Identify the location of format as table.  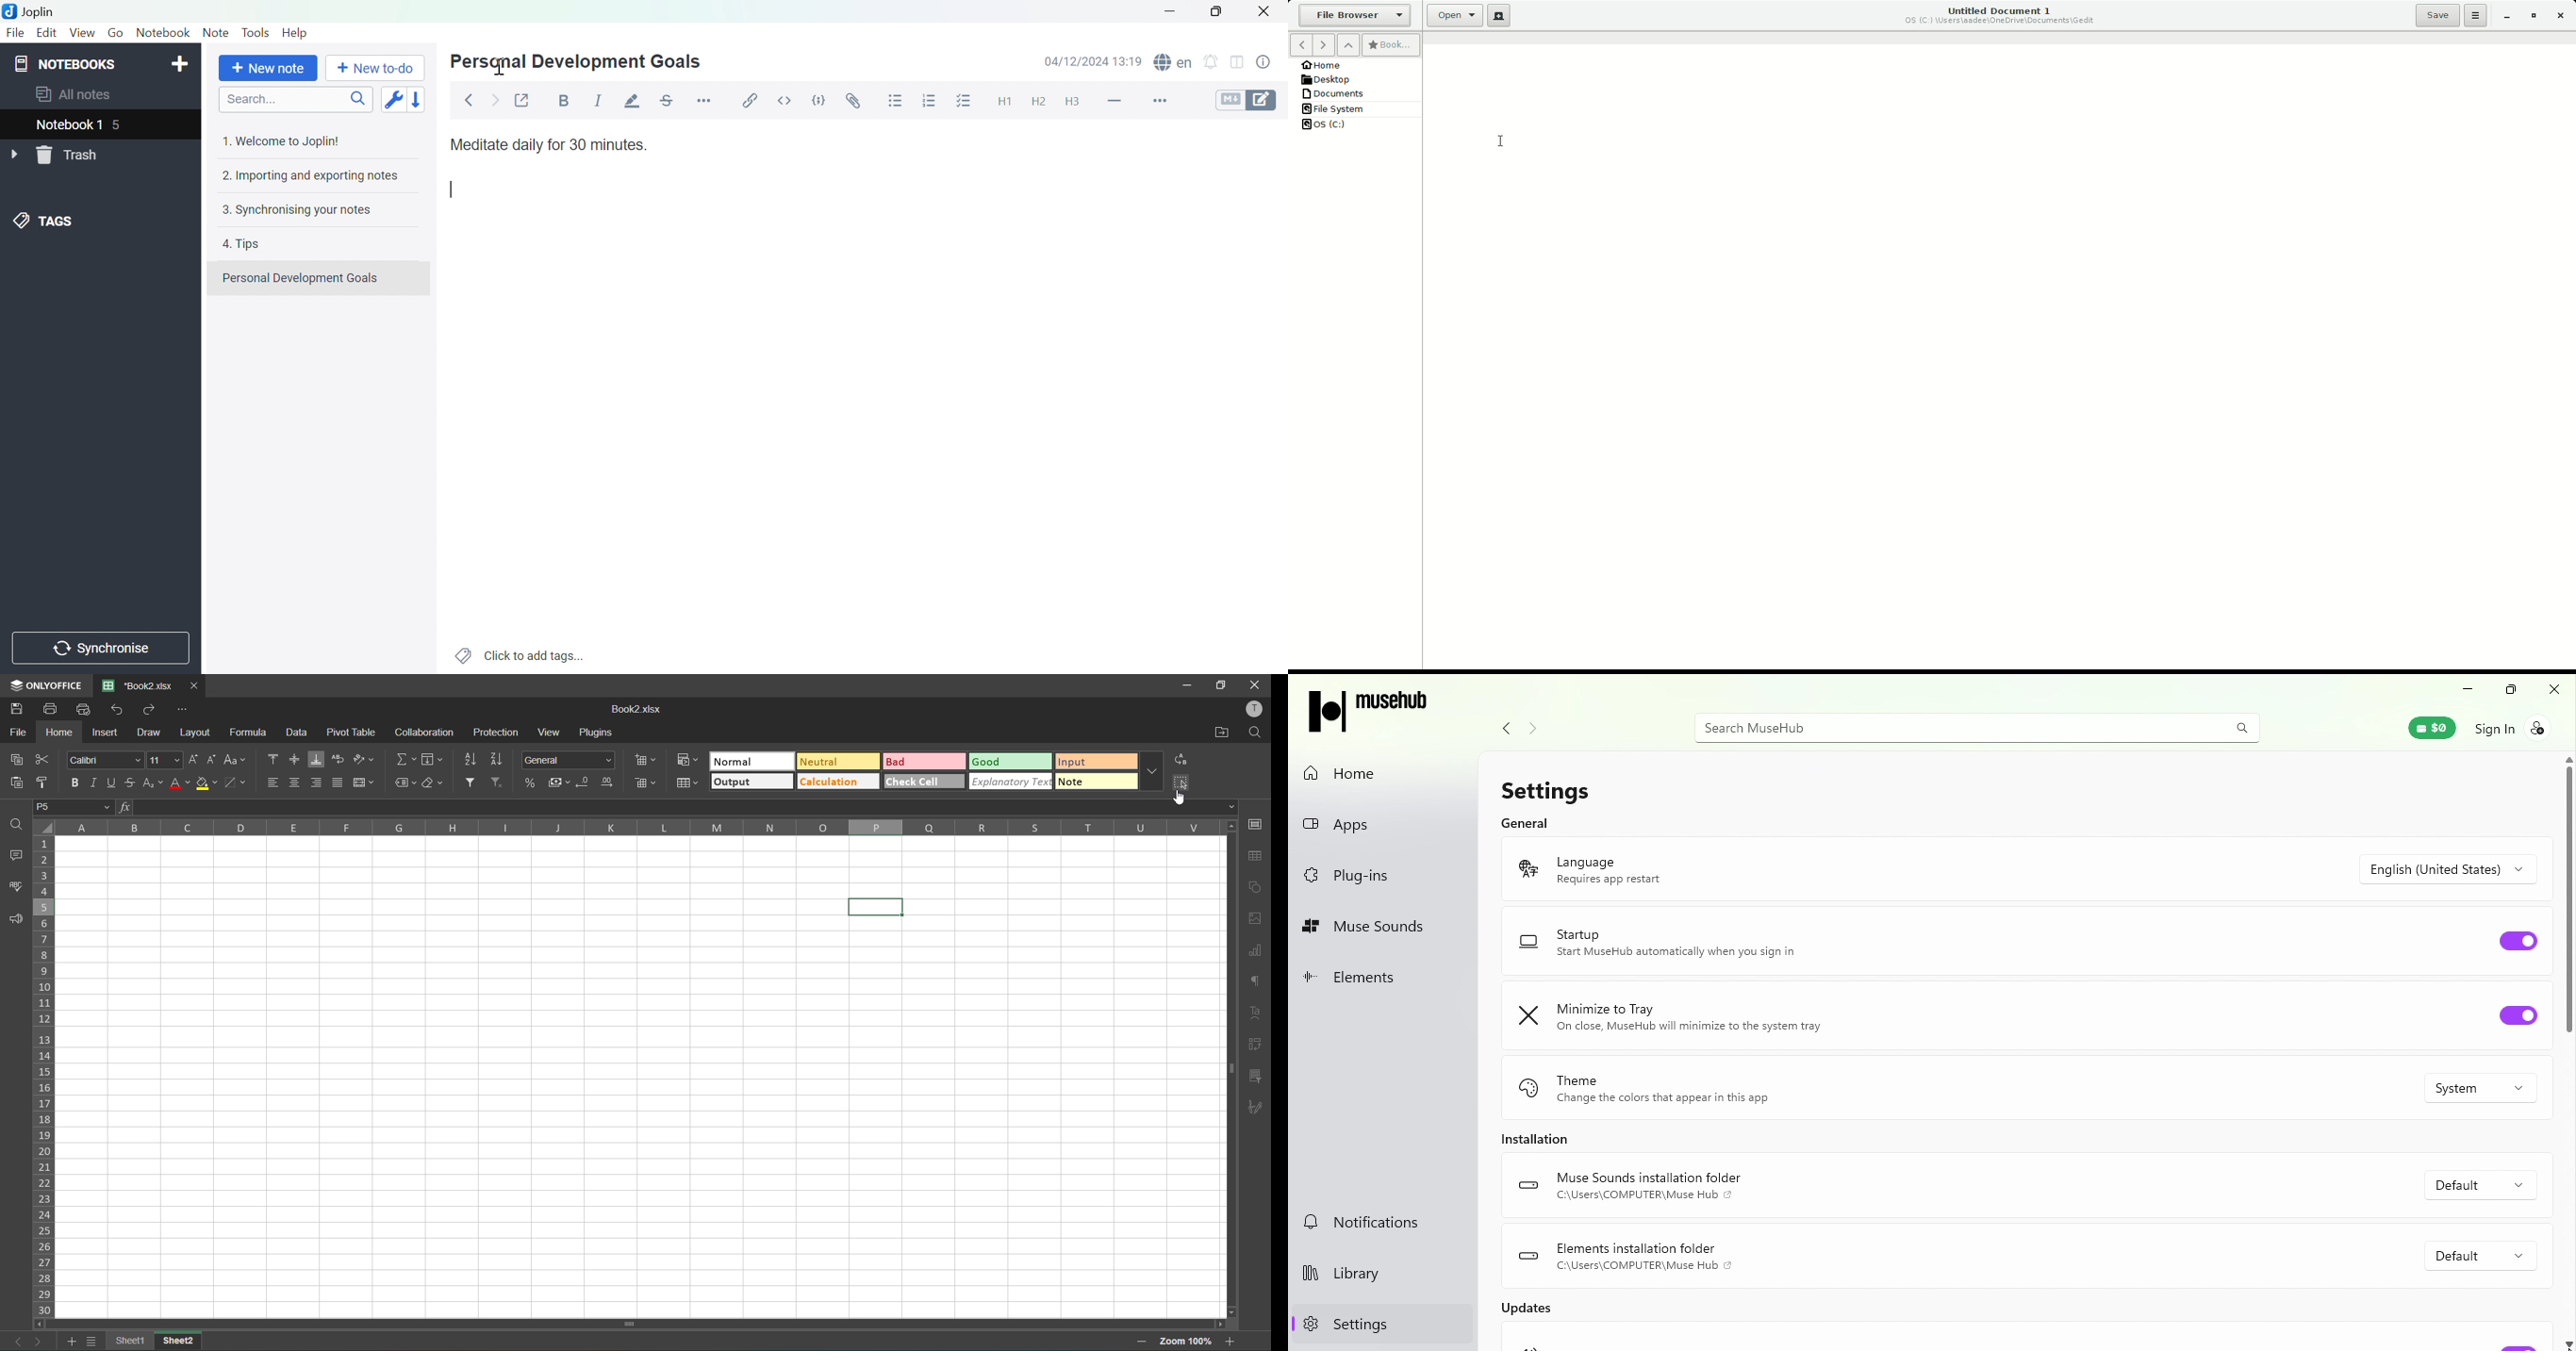
(687, 783).